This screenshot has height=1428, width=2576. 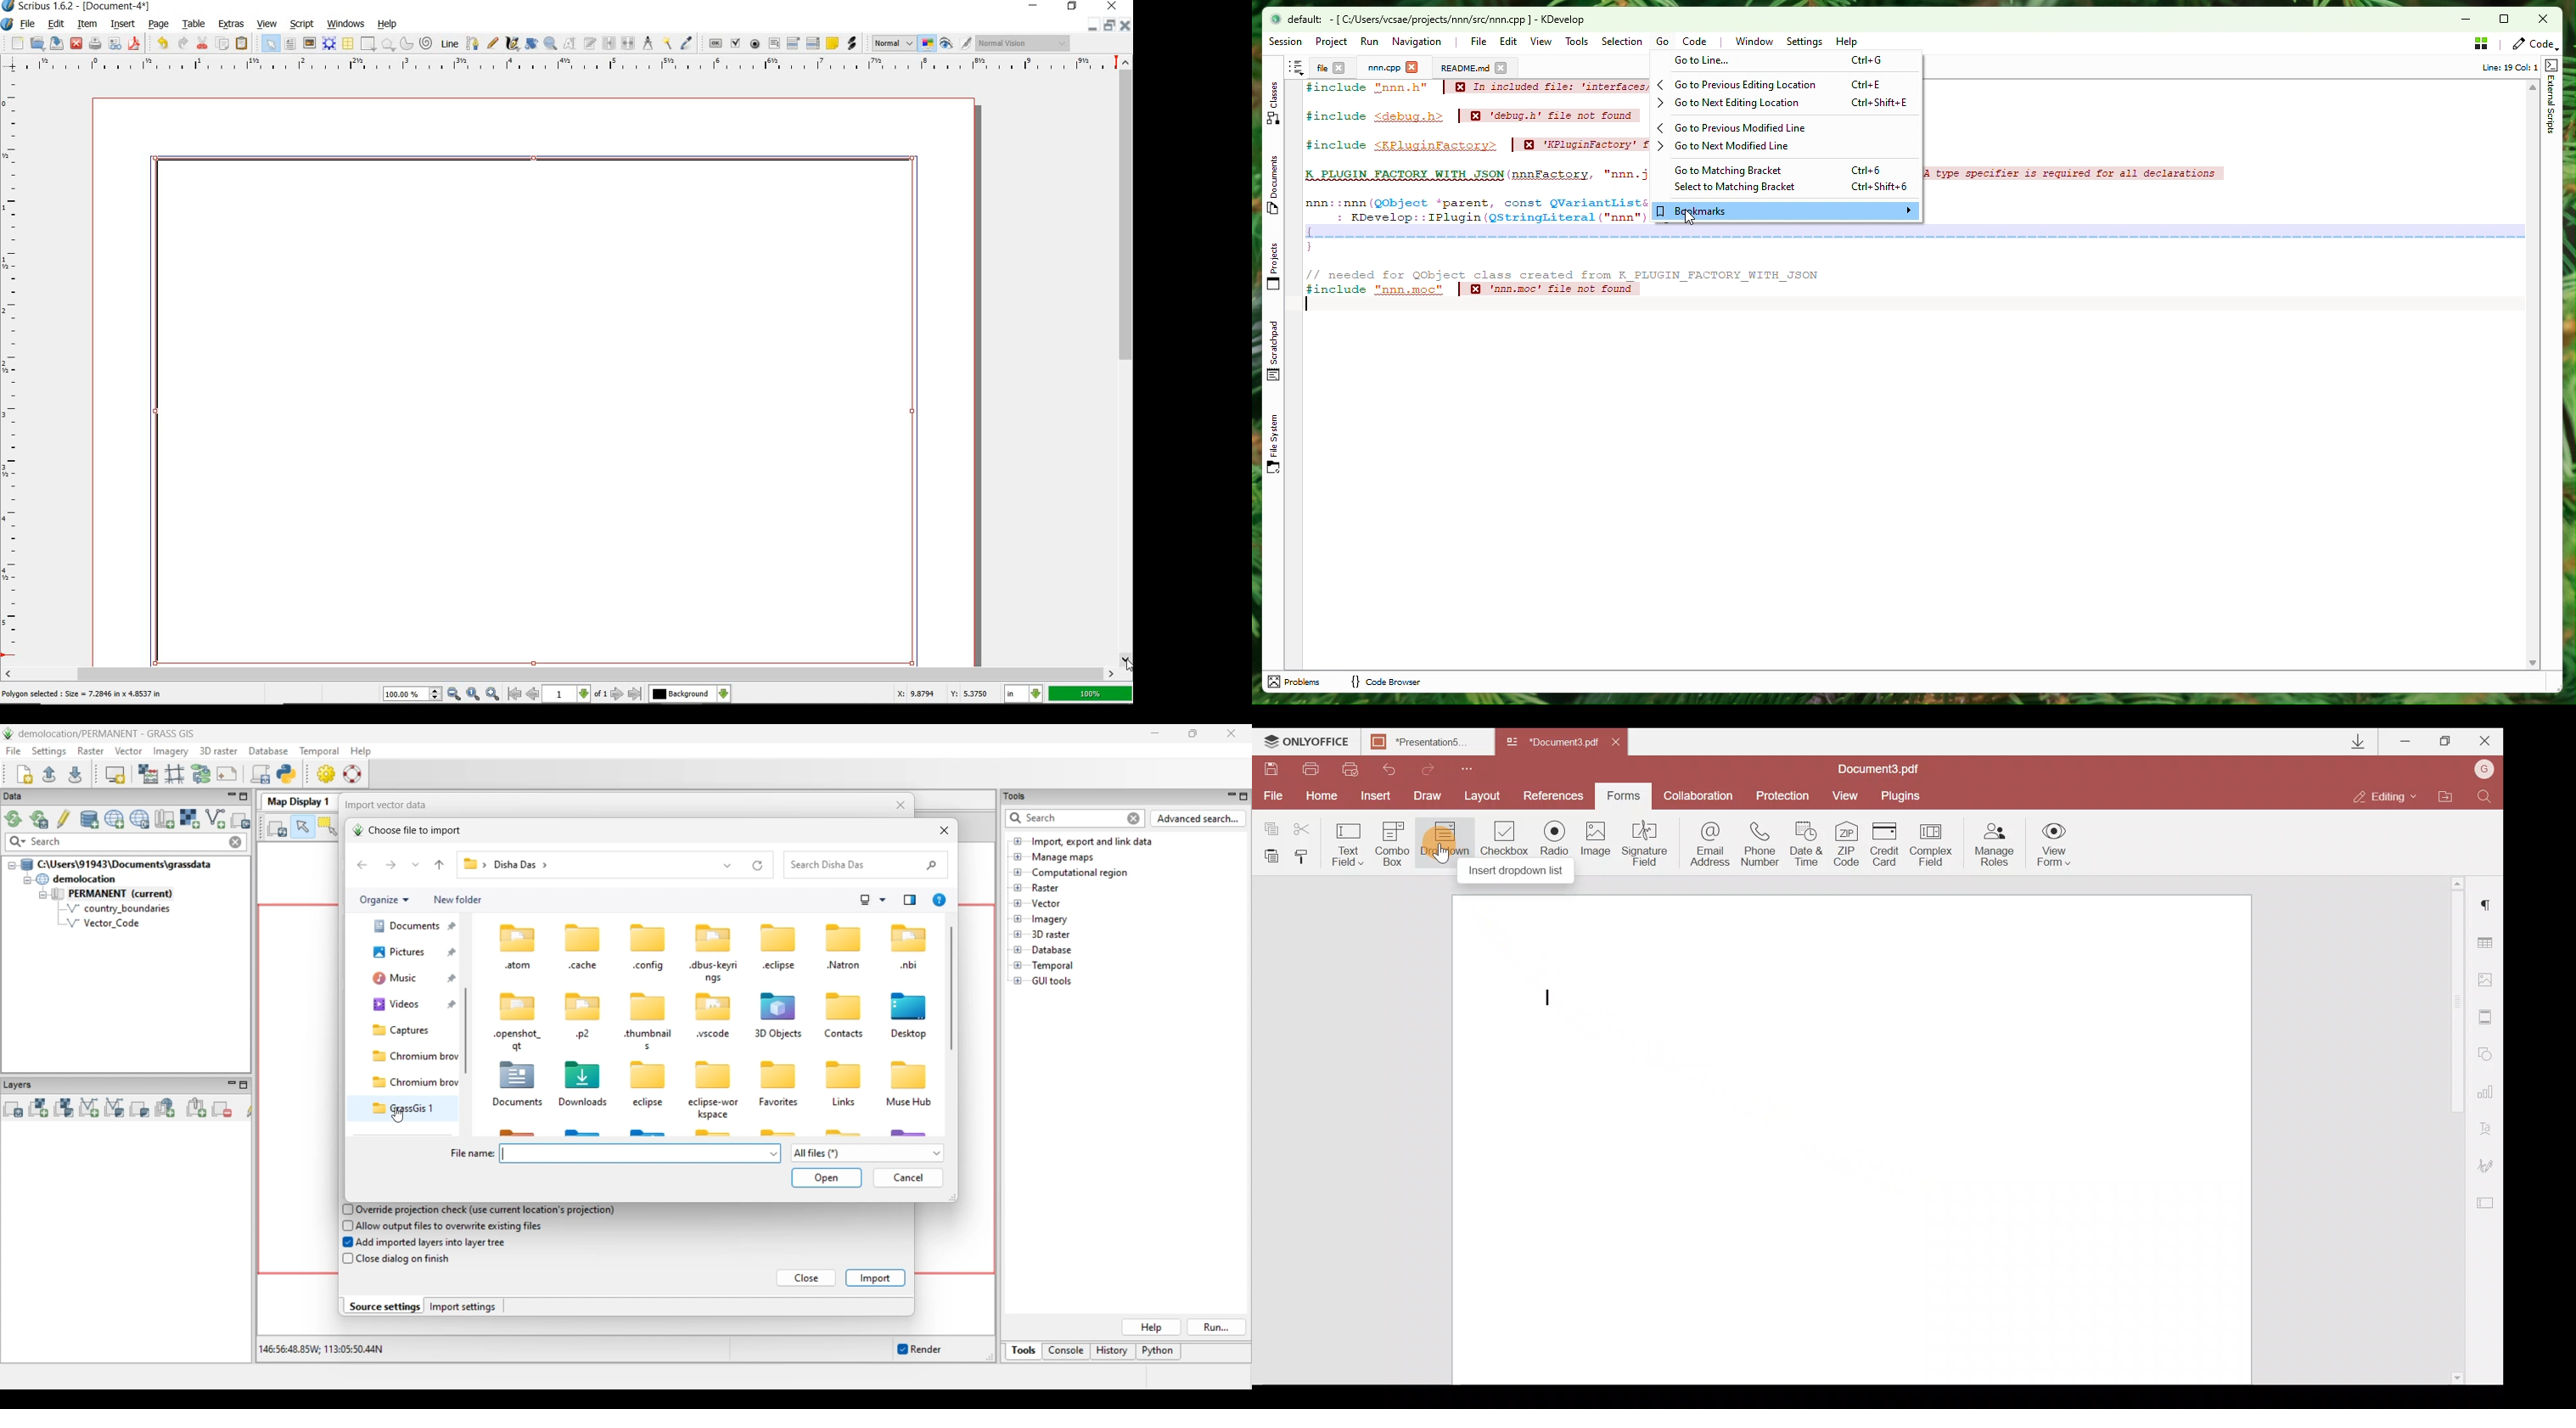 I want to click on ruler, so click(x=12, y=371).